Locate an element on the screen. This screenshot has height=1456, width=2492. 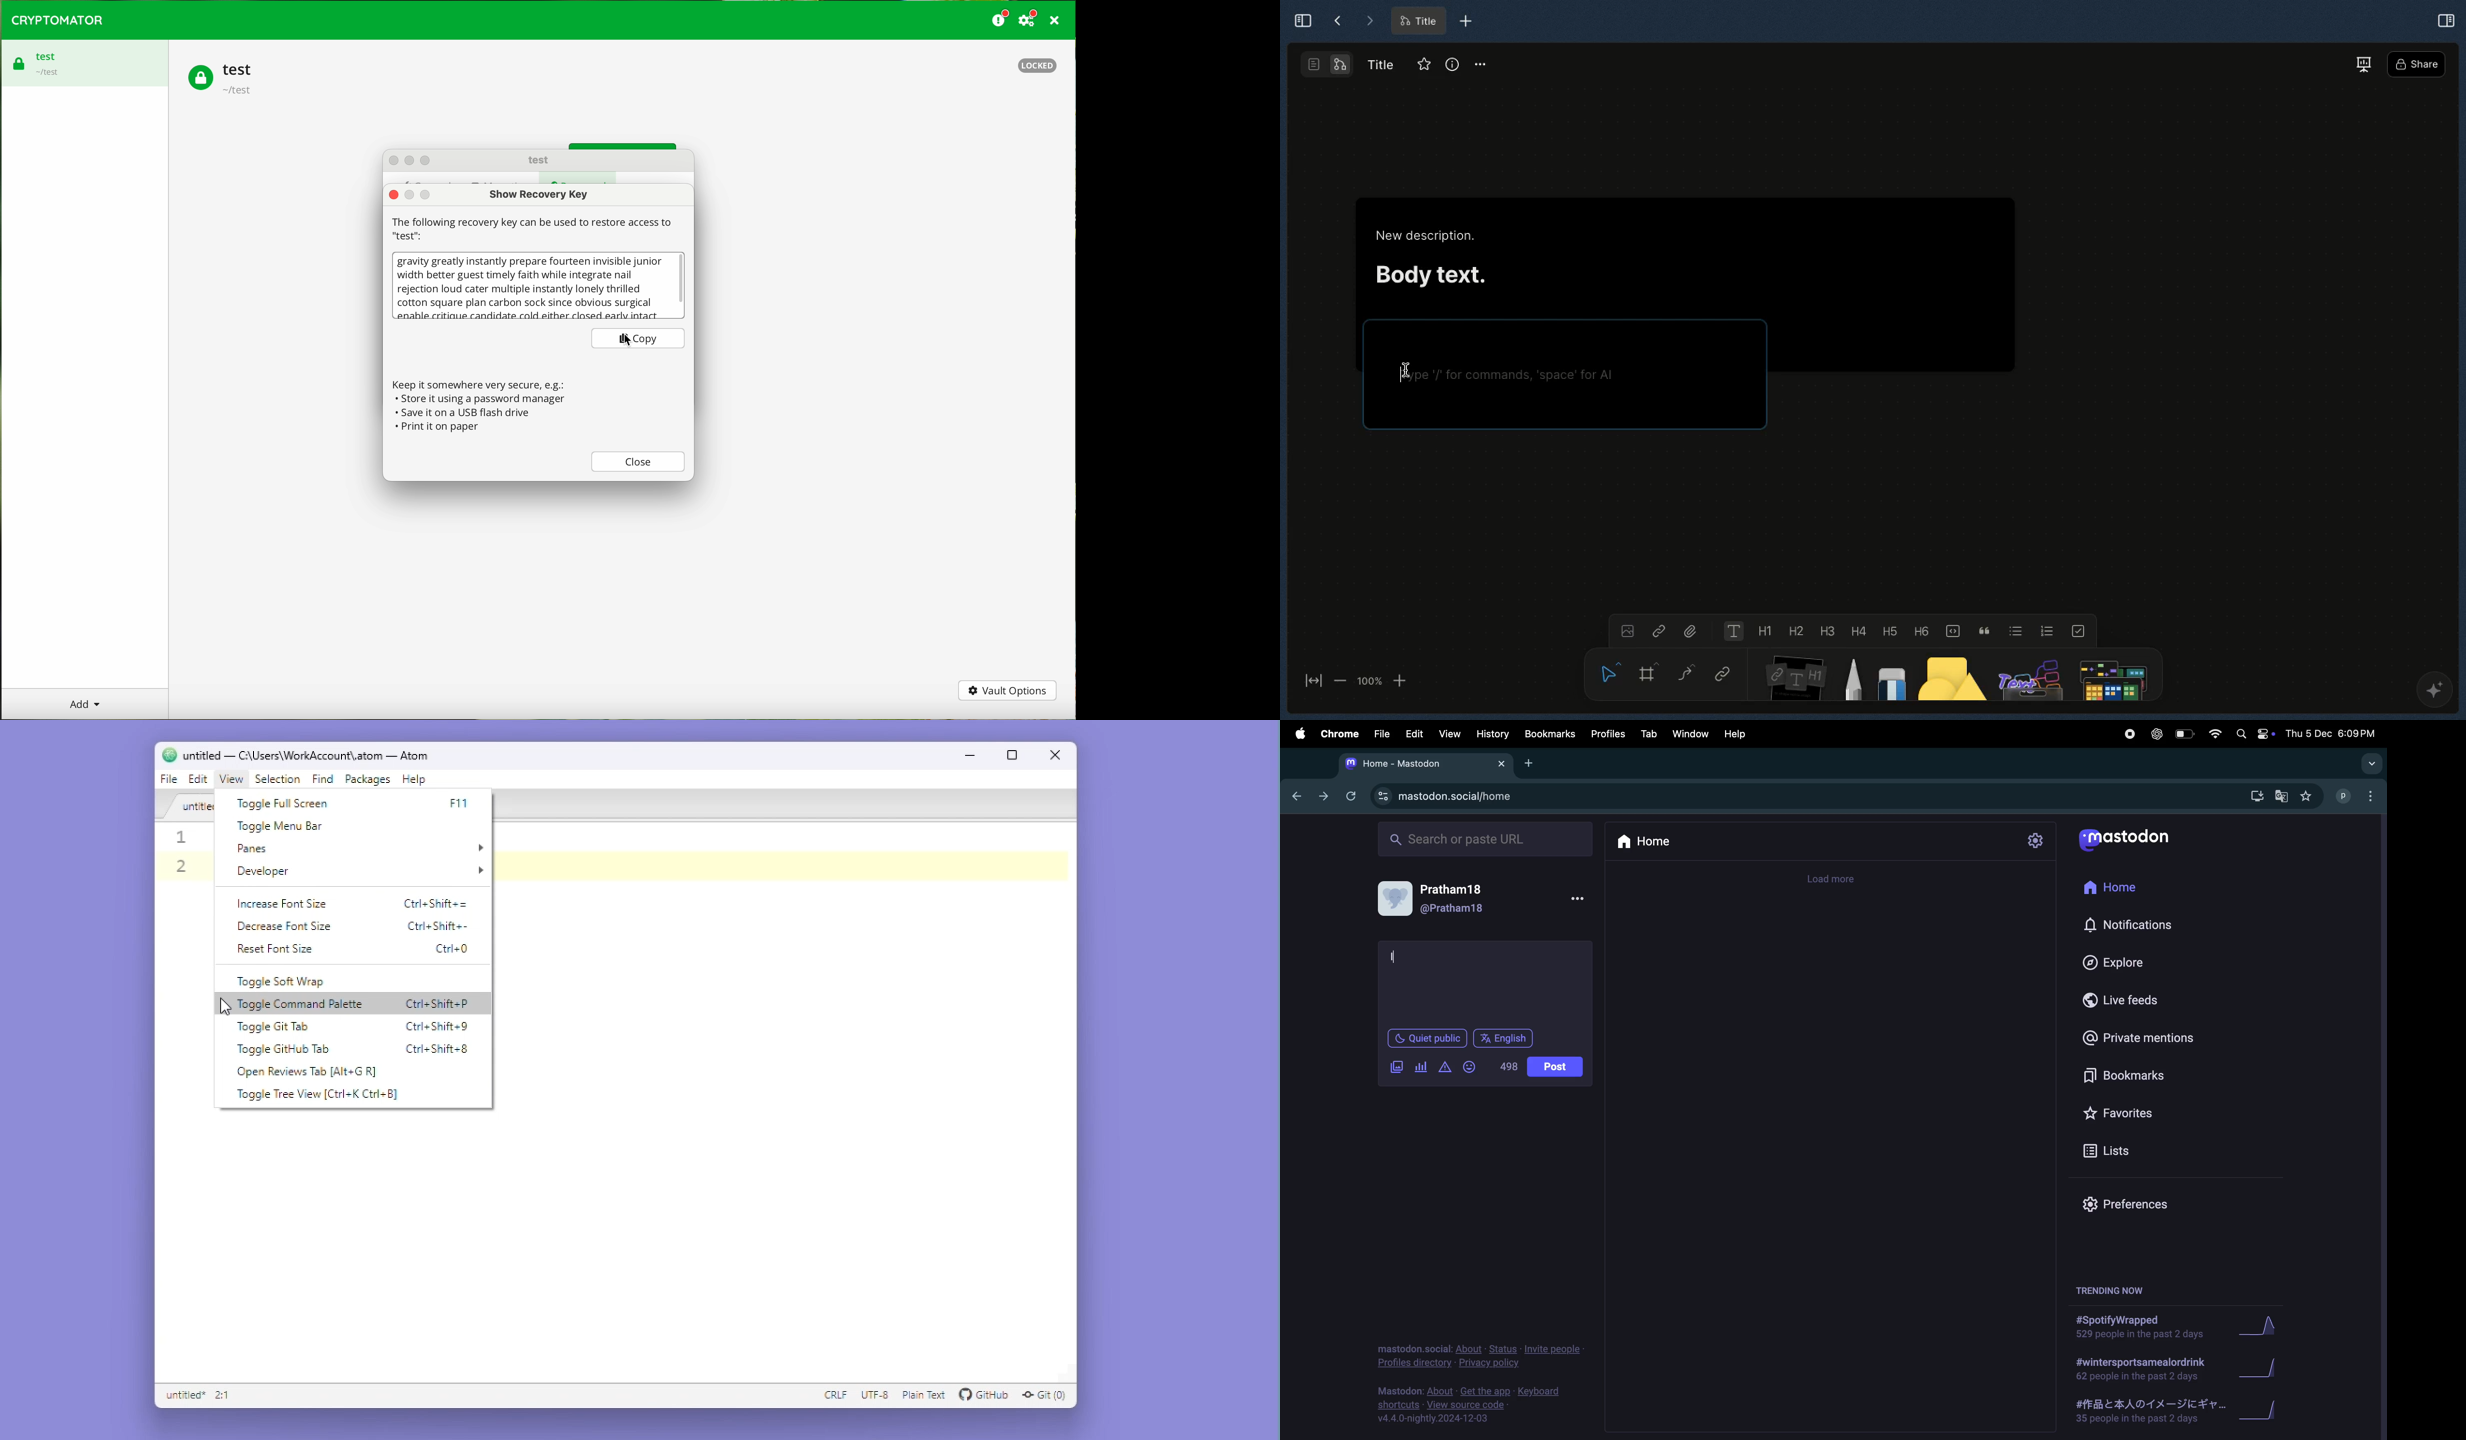
graph is located at coordinates (2261, 1370).